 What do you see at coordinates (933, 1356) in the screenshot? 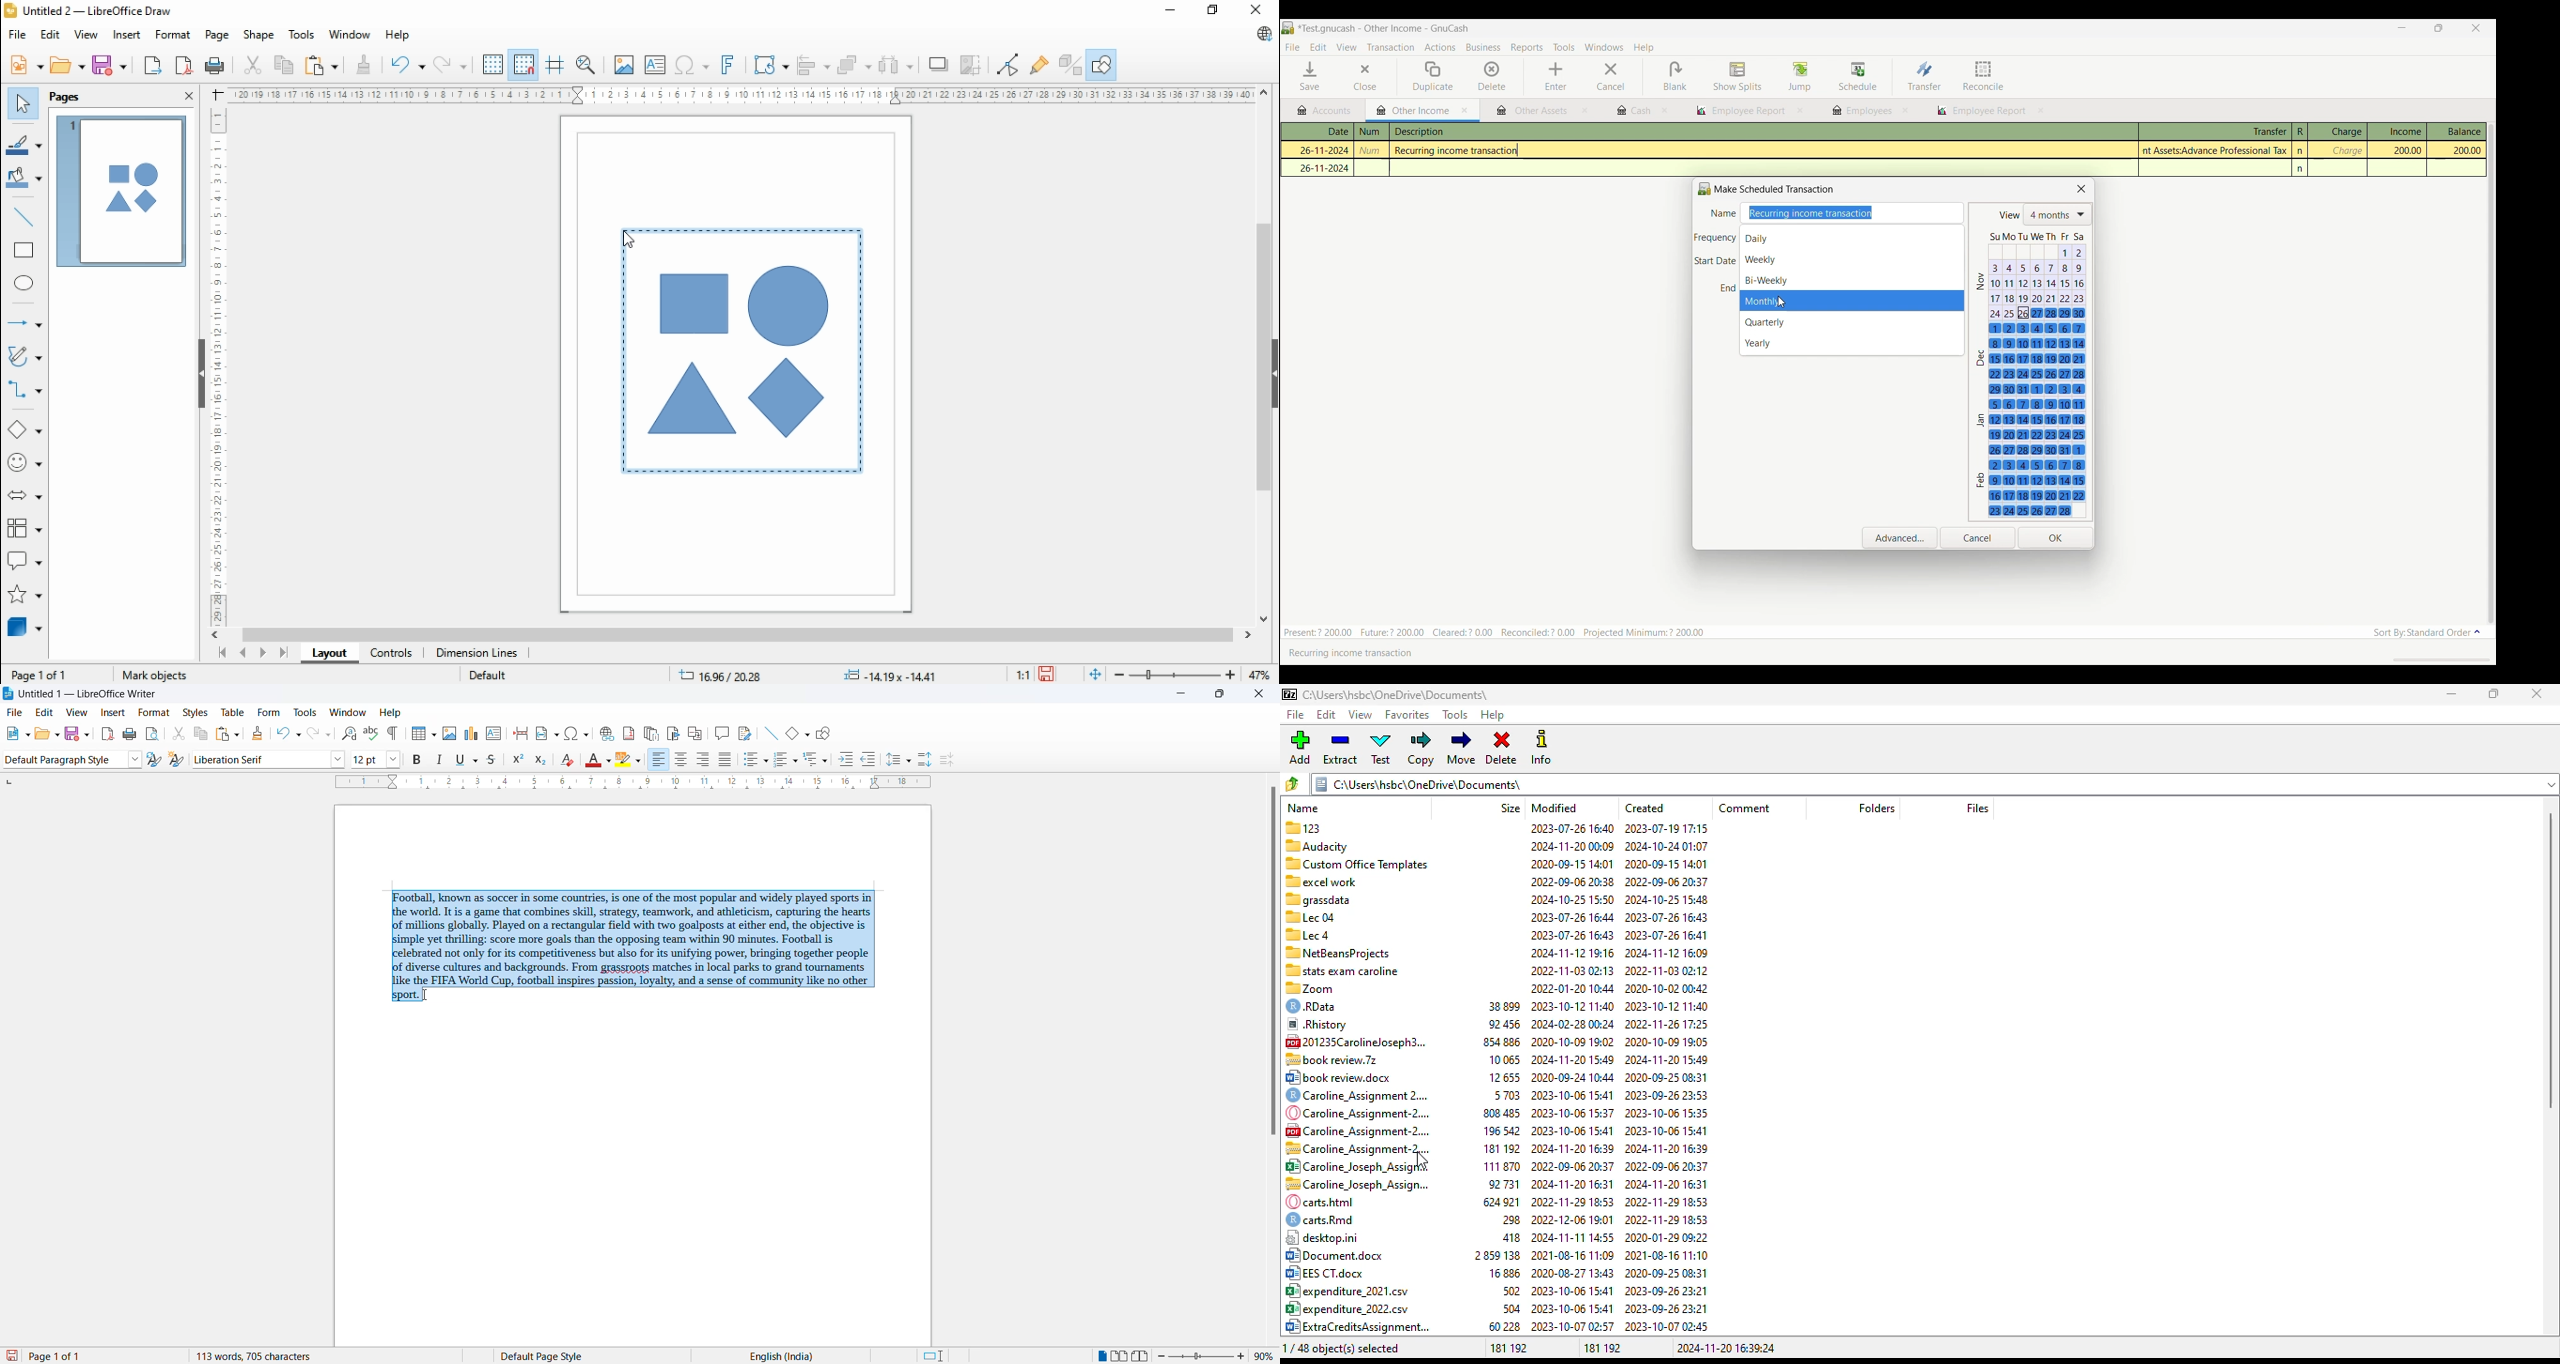
I see `standard selection` at bounding box center [933, 1356].